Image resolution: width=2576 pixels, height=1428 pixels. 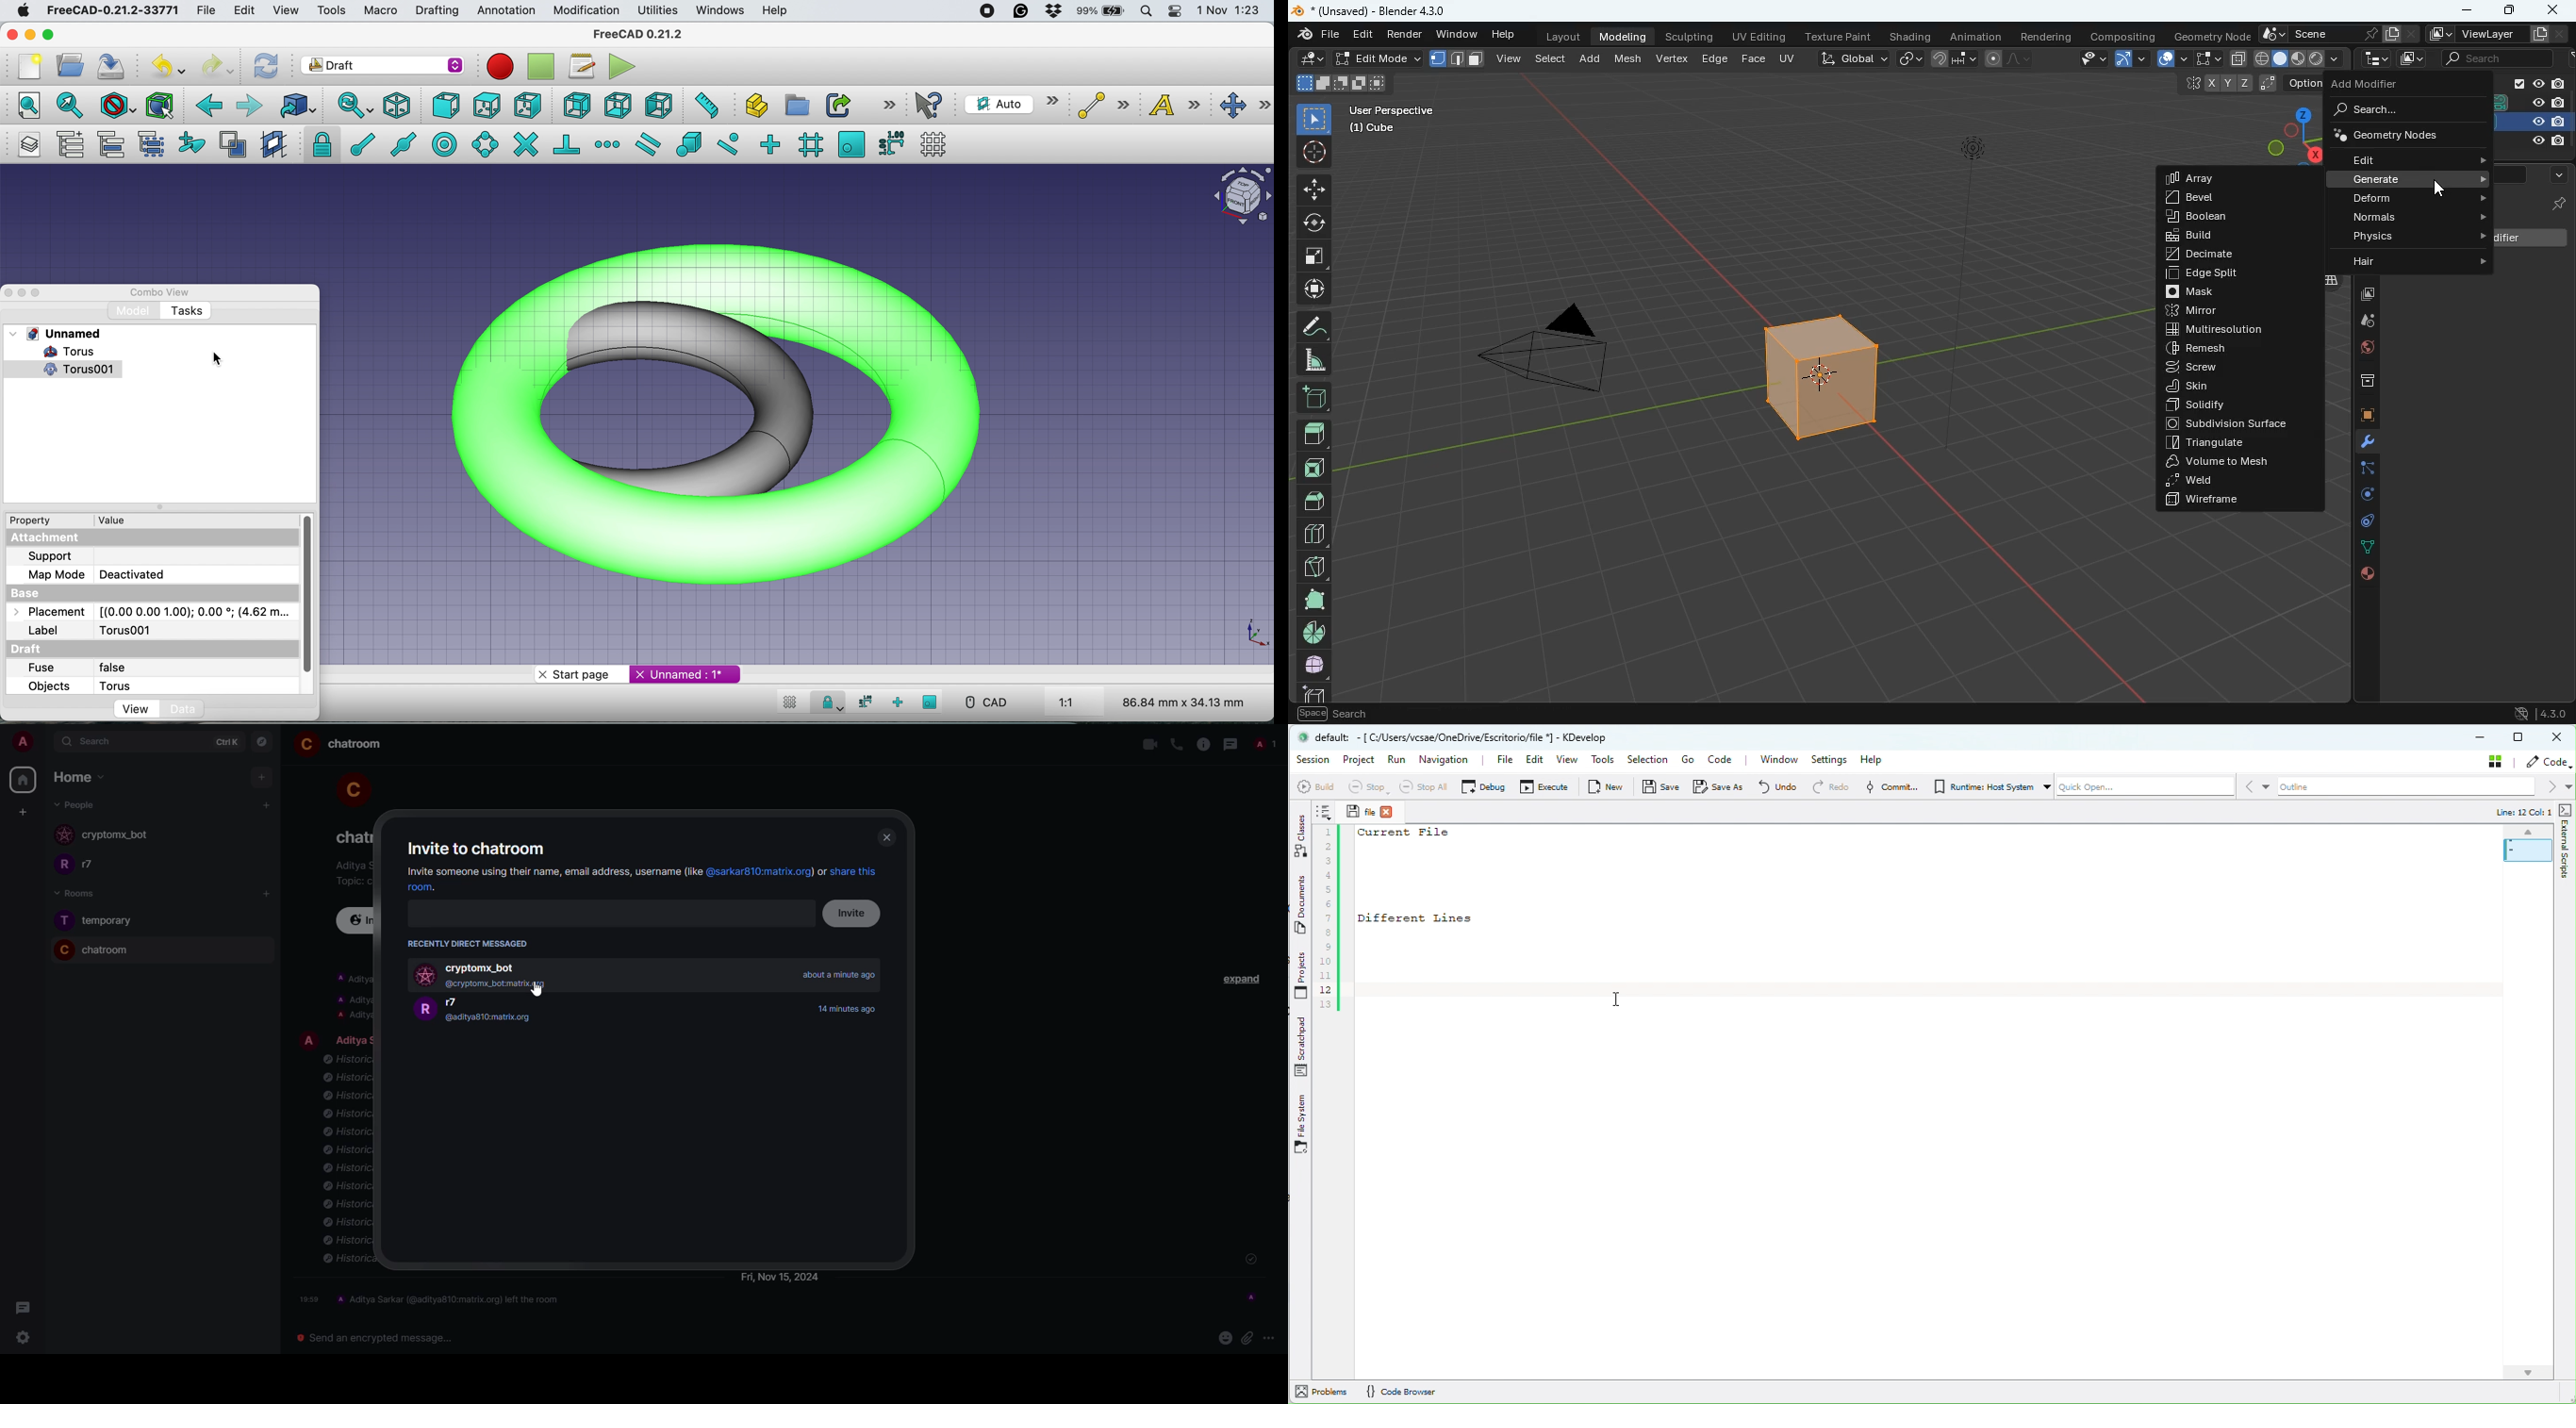 I want to click on create group, so click(x=794, y=104).